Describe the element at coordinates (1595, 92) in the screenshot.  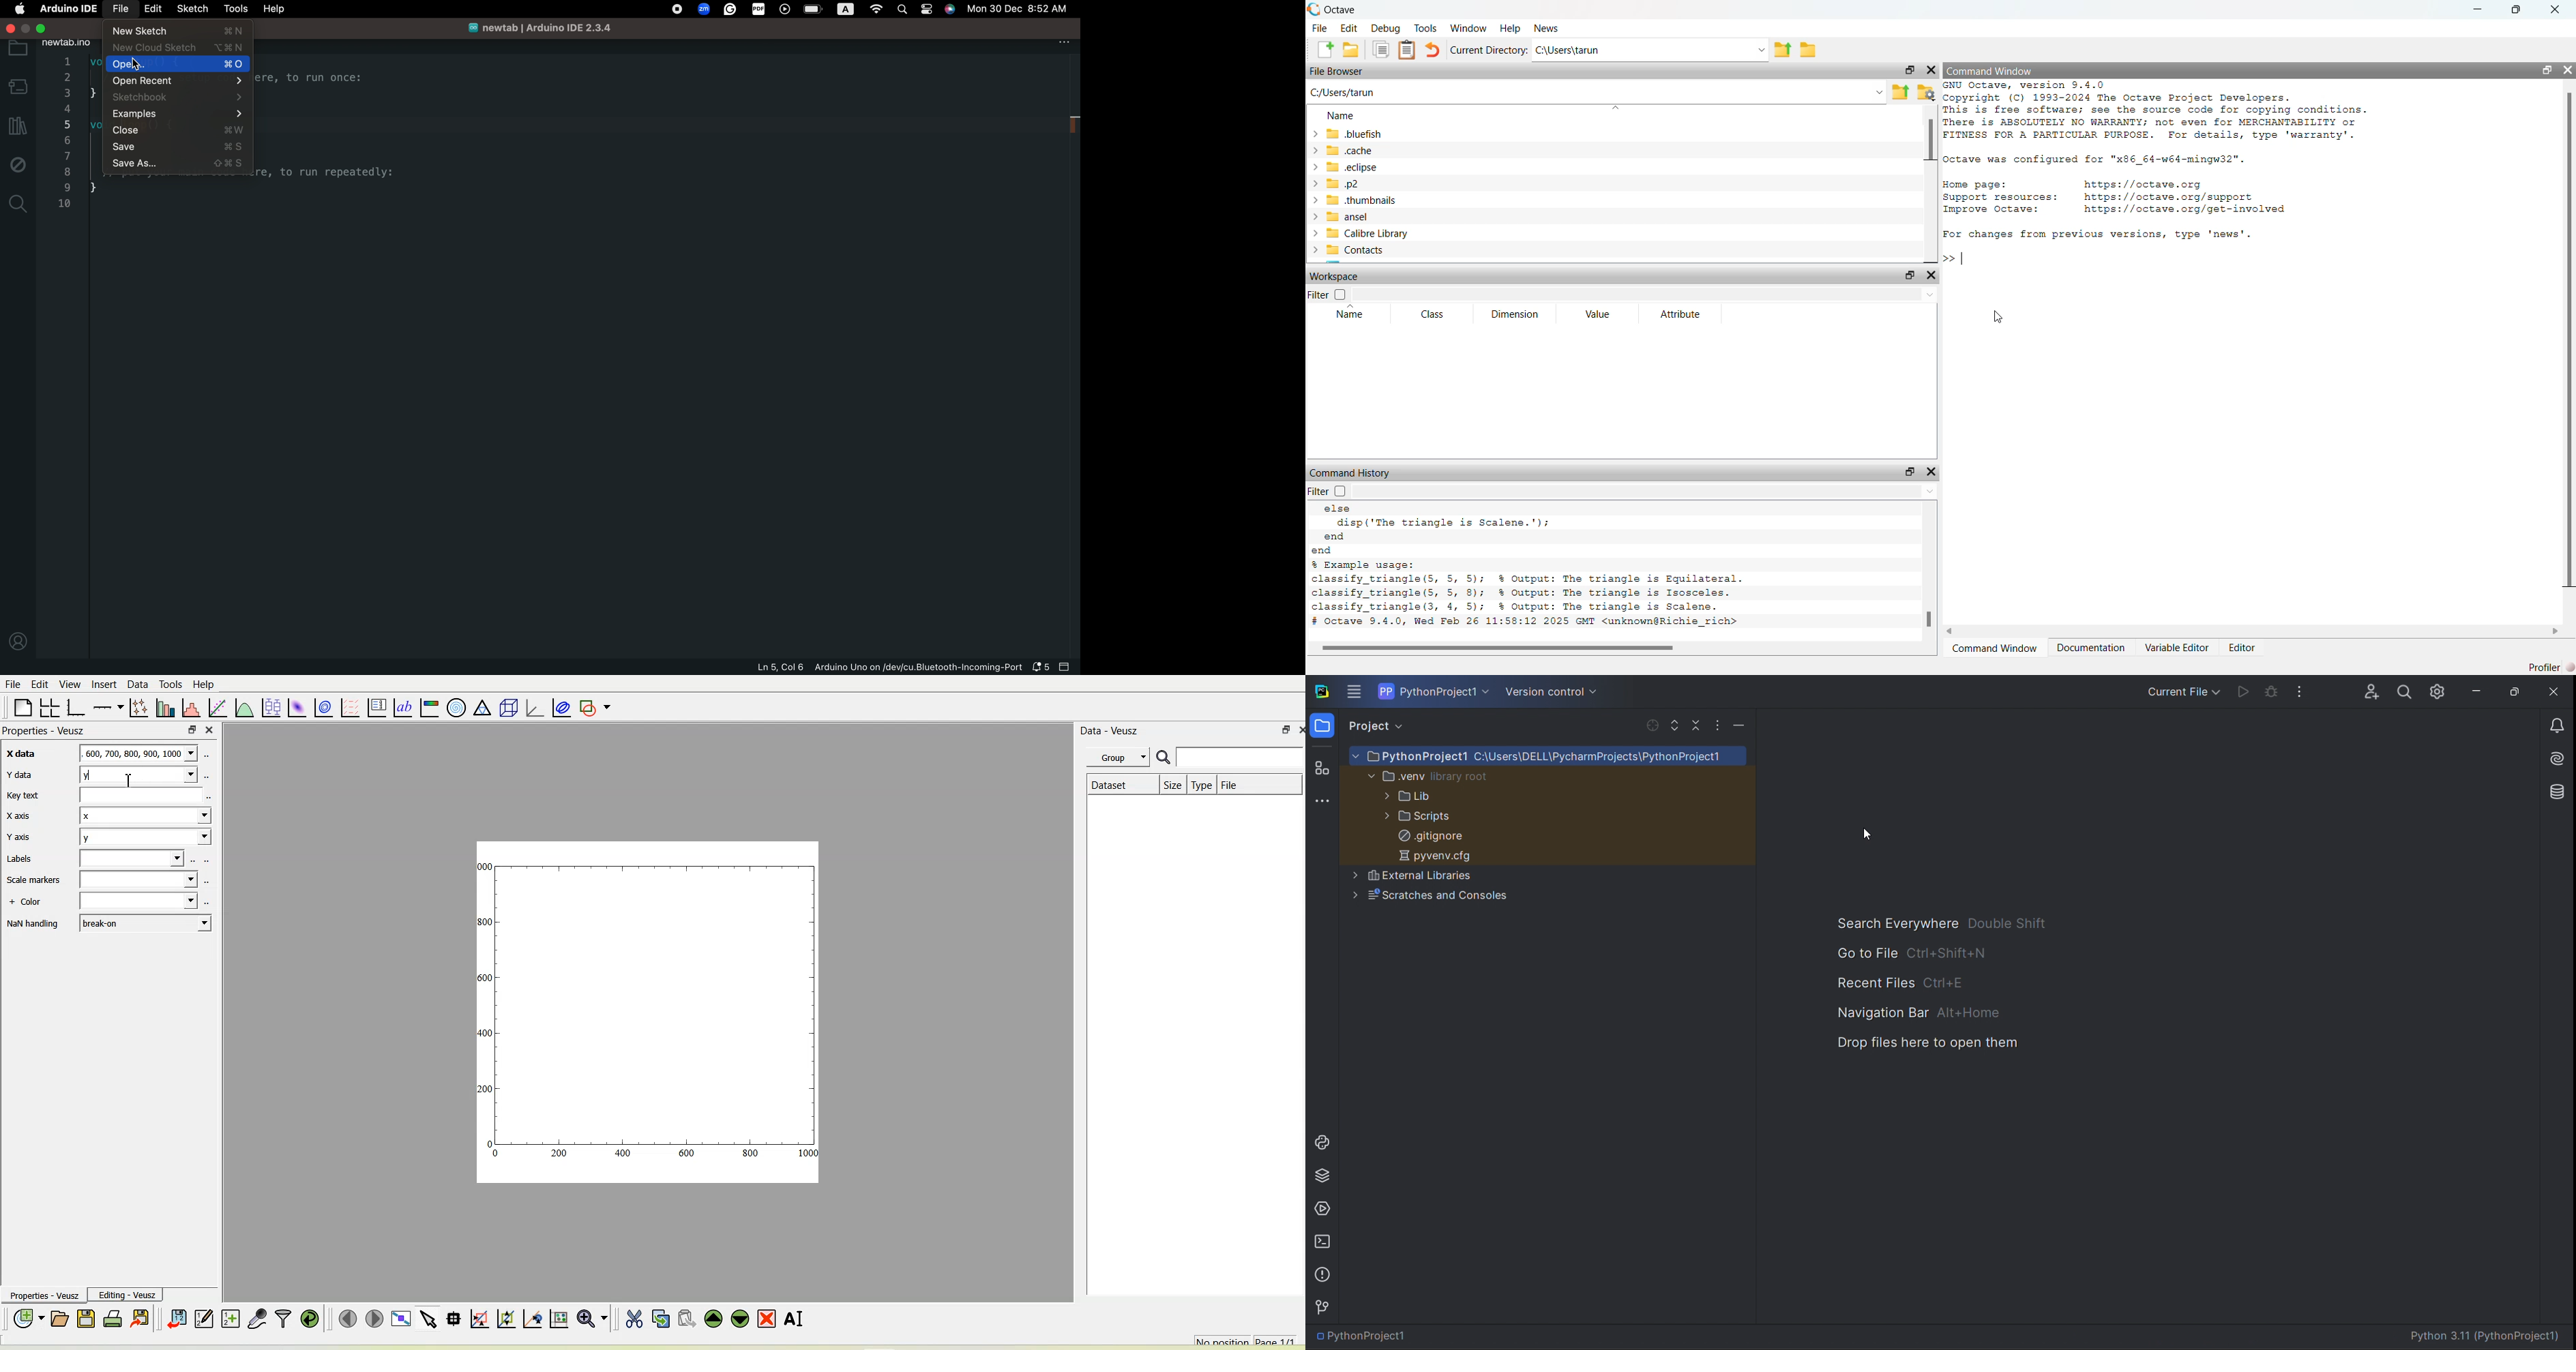
I see `enter the path or file name` at that location.